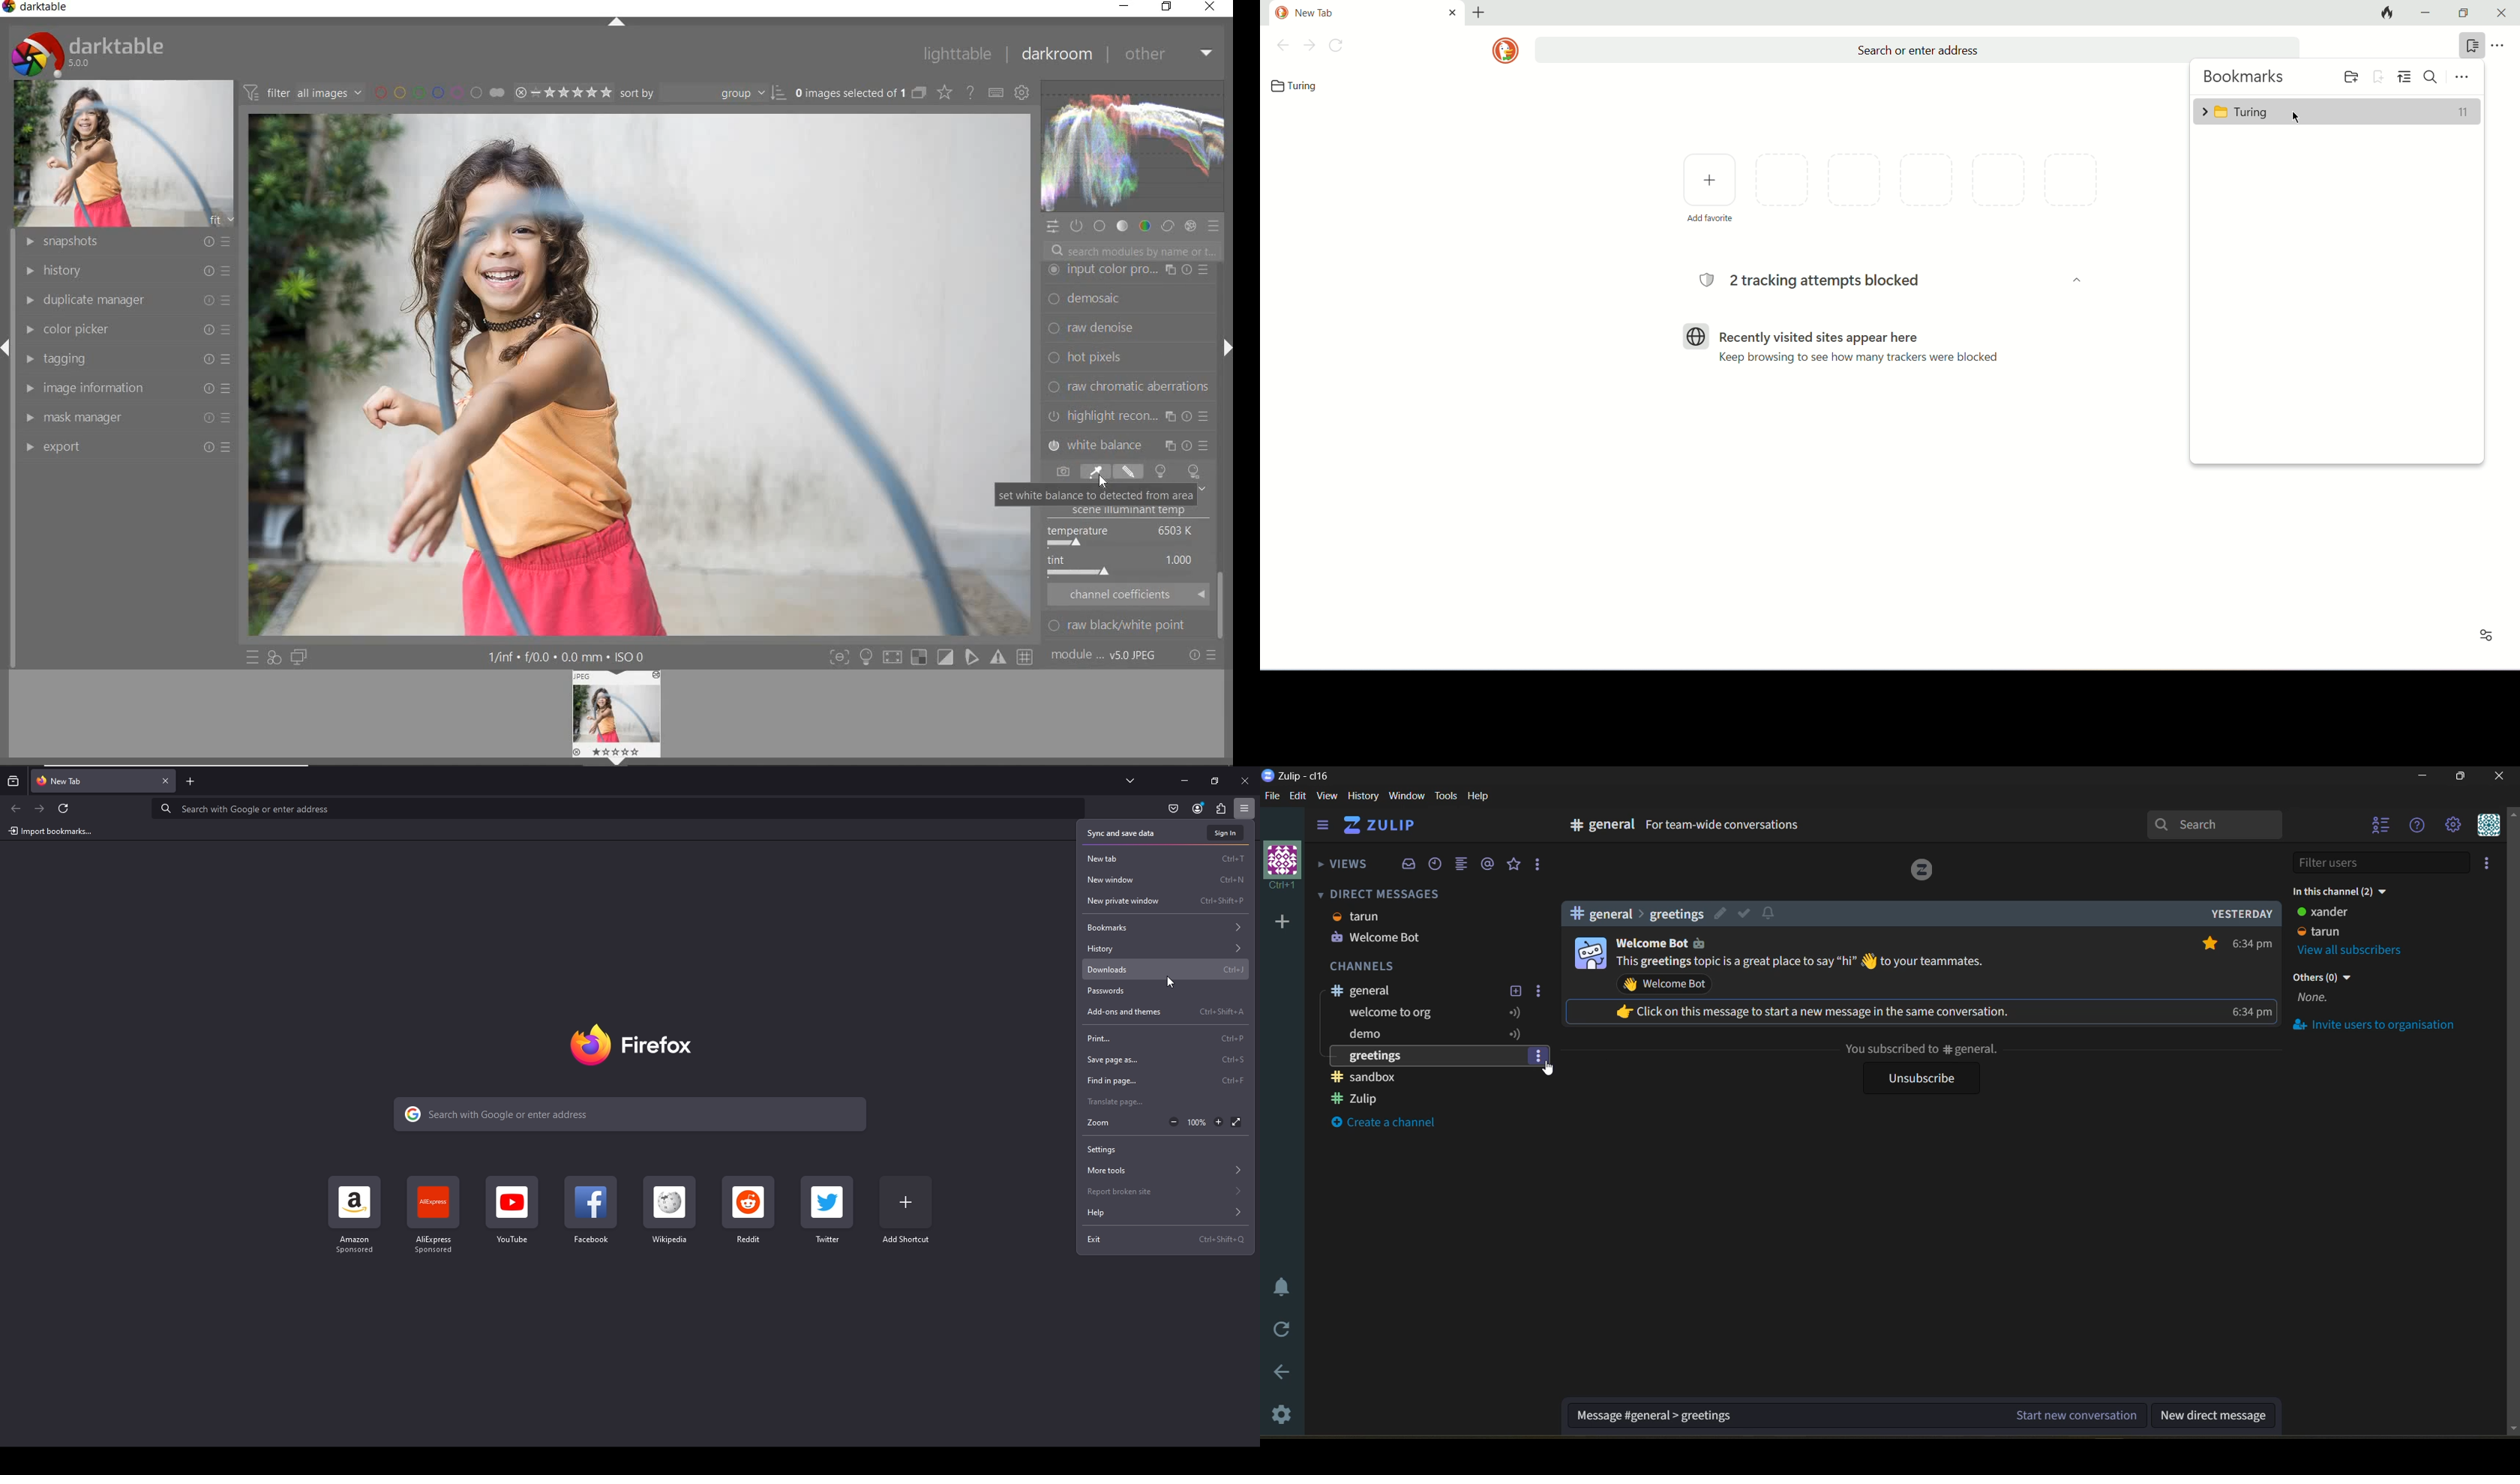 This screenshot has width=2520, height=1484. I want to click on image selected, so click(641, 375).